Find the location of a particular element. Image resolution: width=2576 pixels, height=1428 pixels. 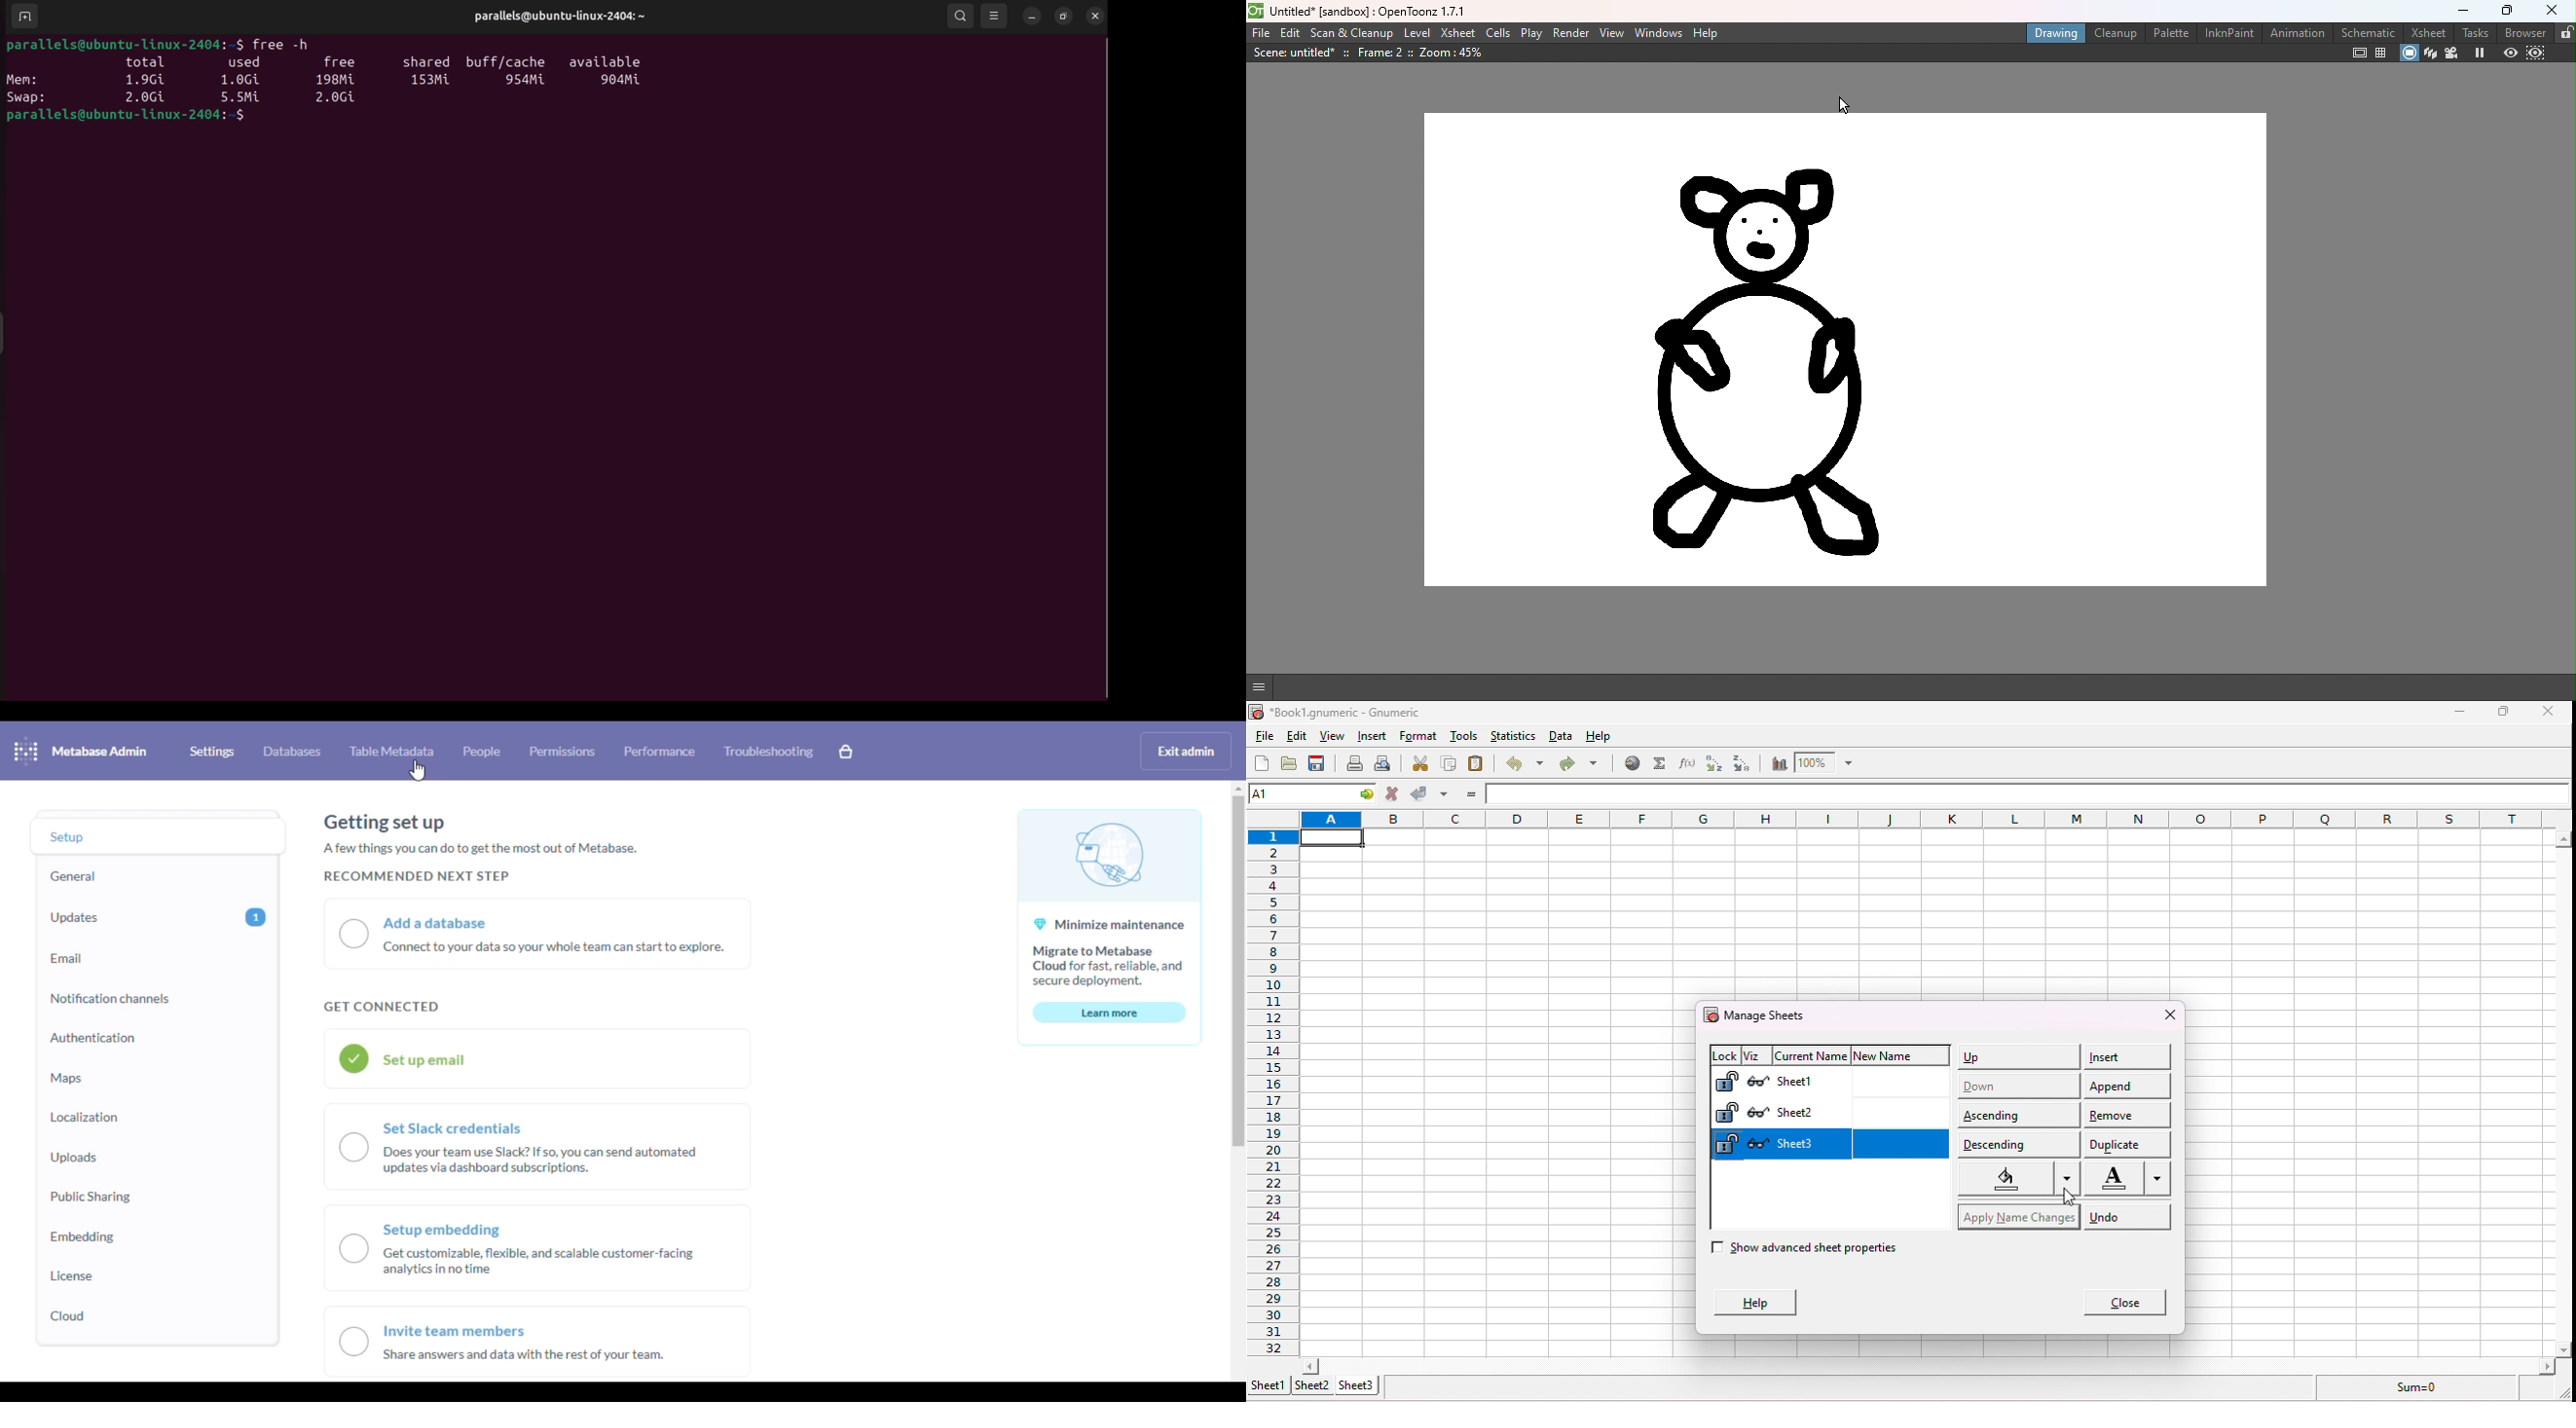

Font color is located at coordinates (2131, 1180).